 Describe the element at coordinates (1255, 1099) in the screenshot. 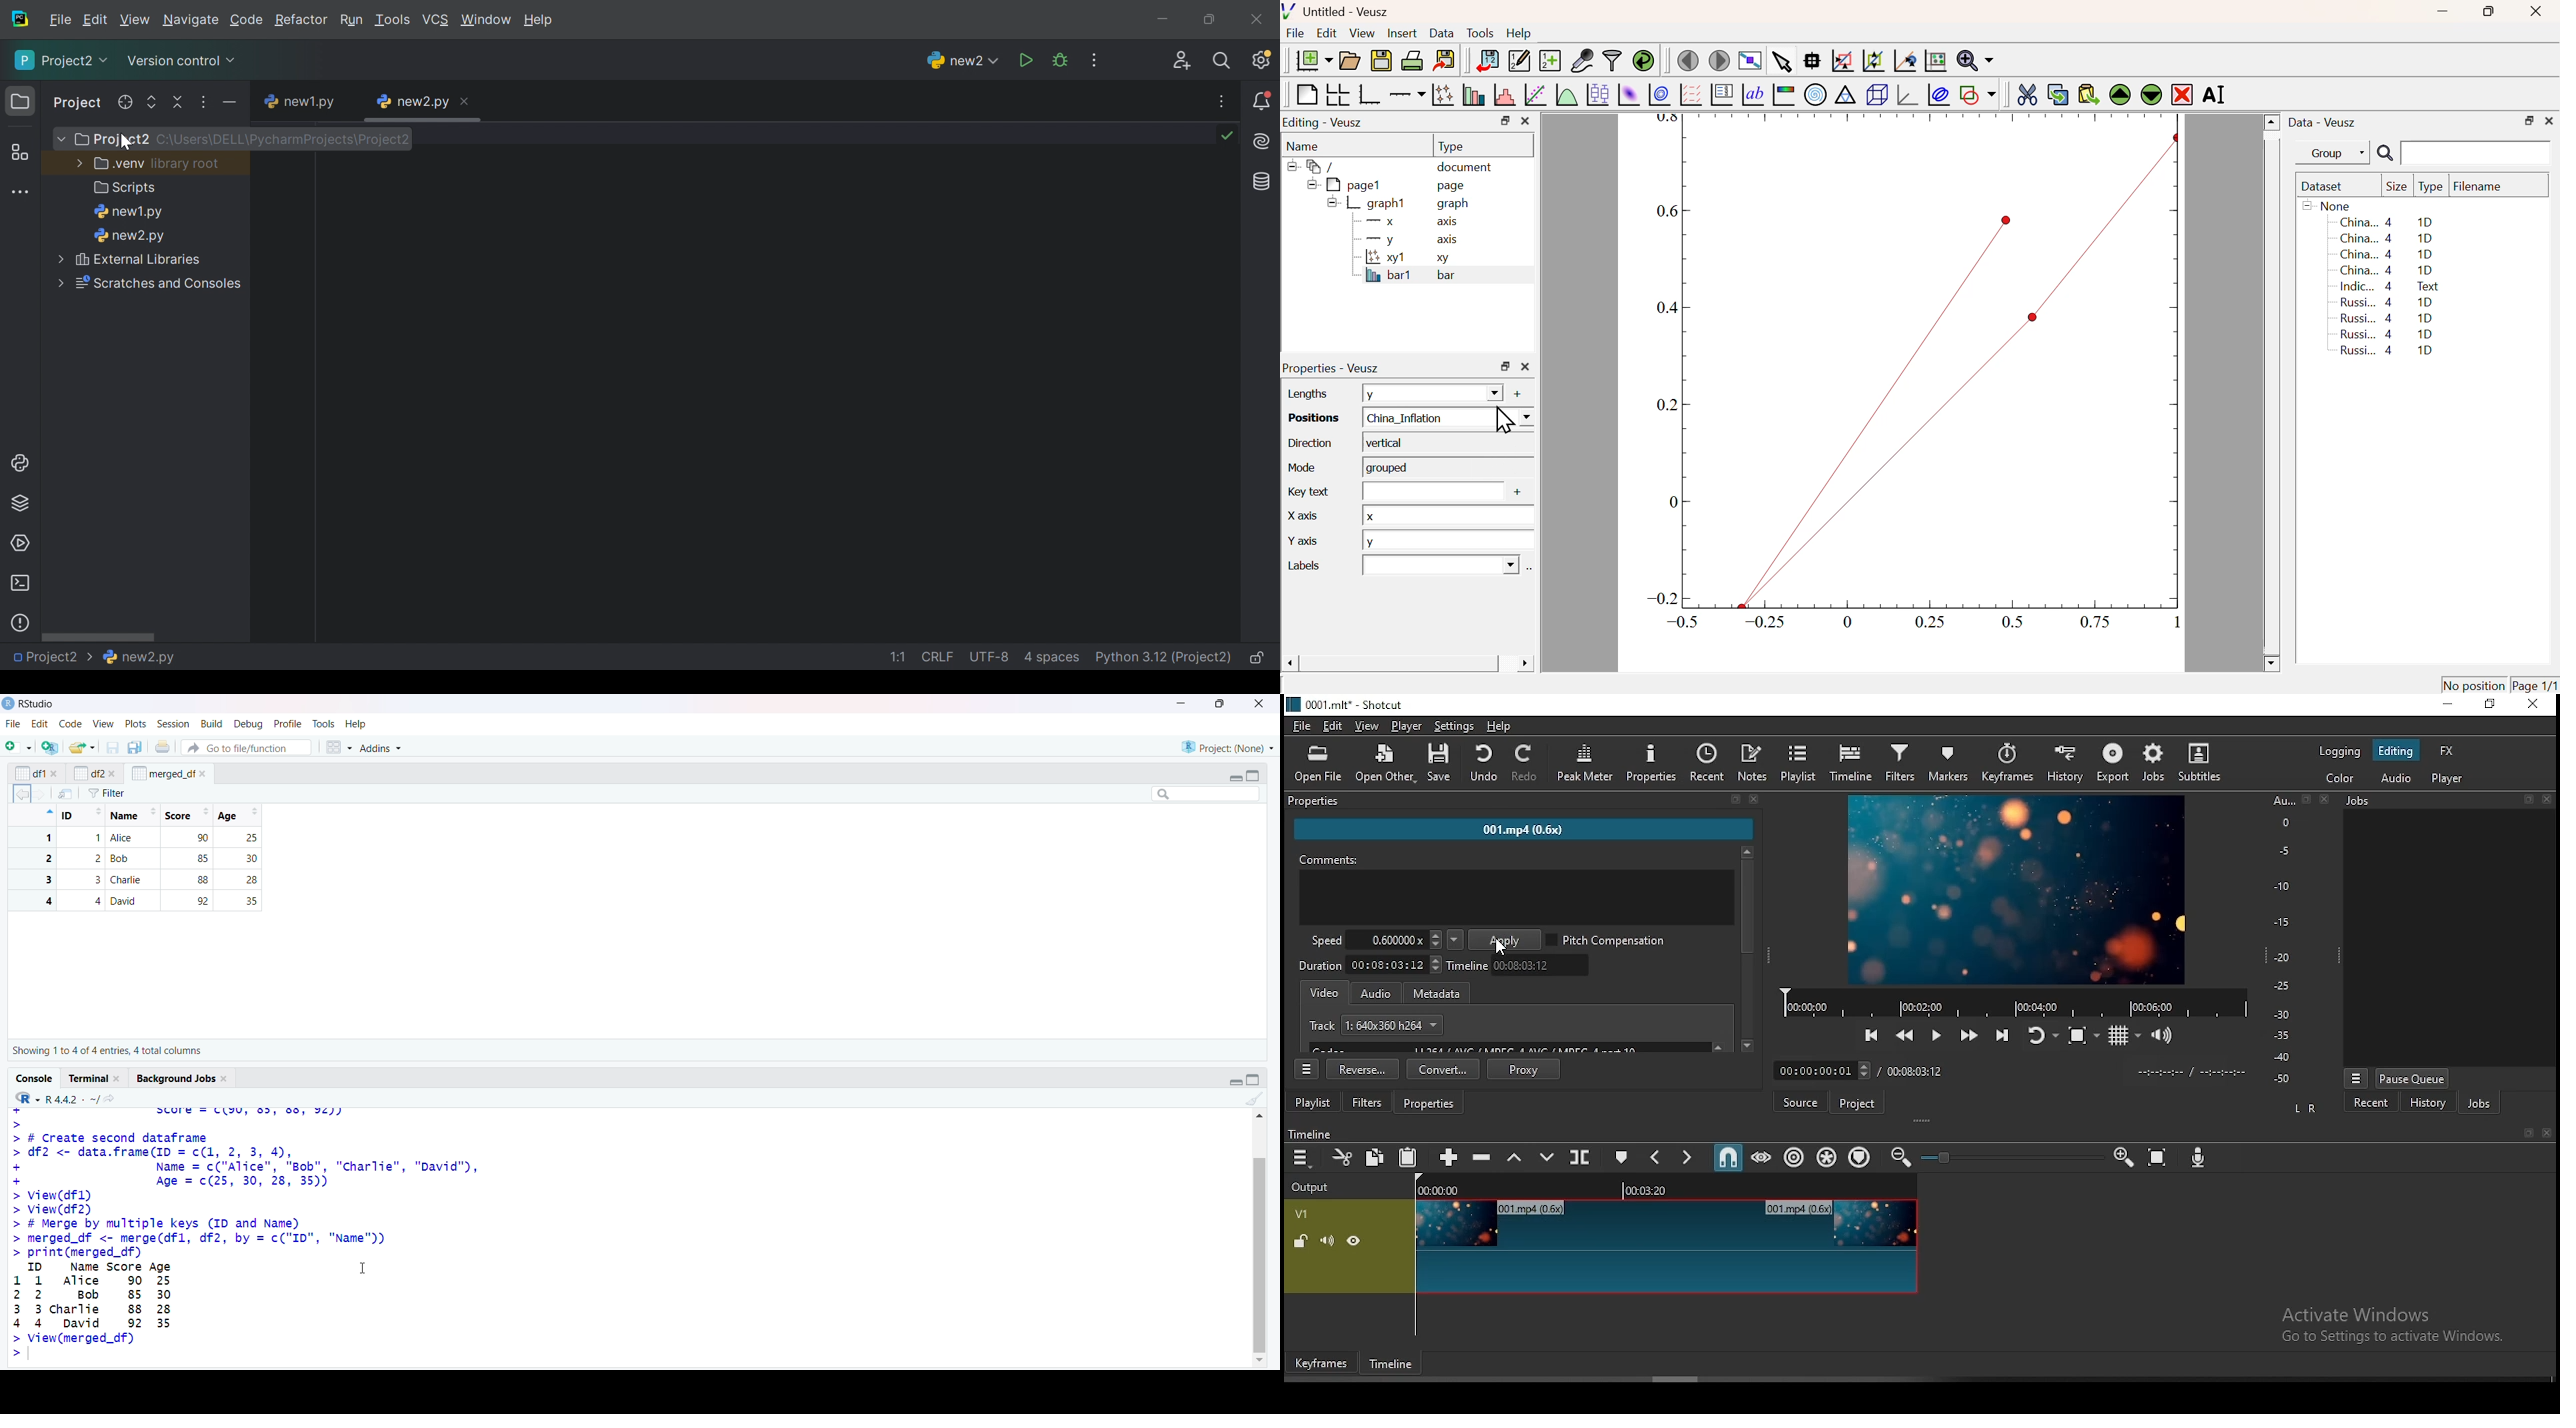

I see `clean` at that location.